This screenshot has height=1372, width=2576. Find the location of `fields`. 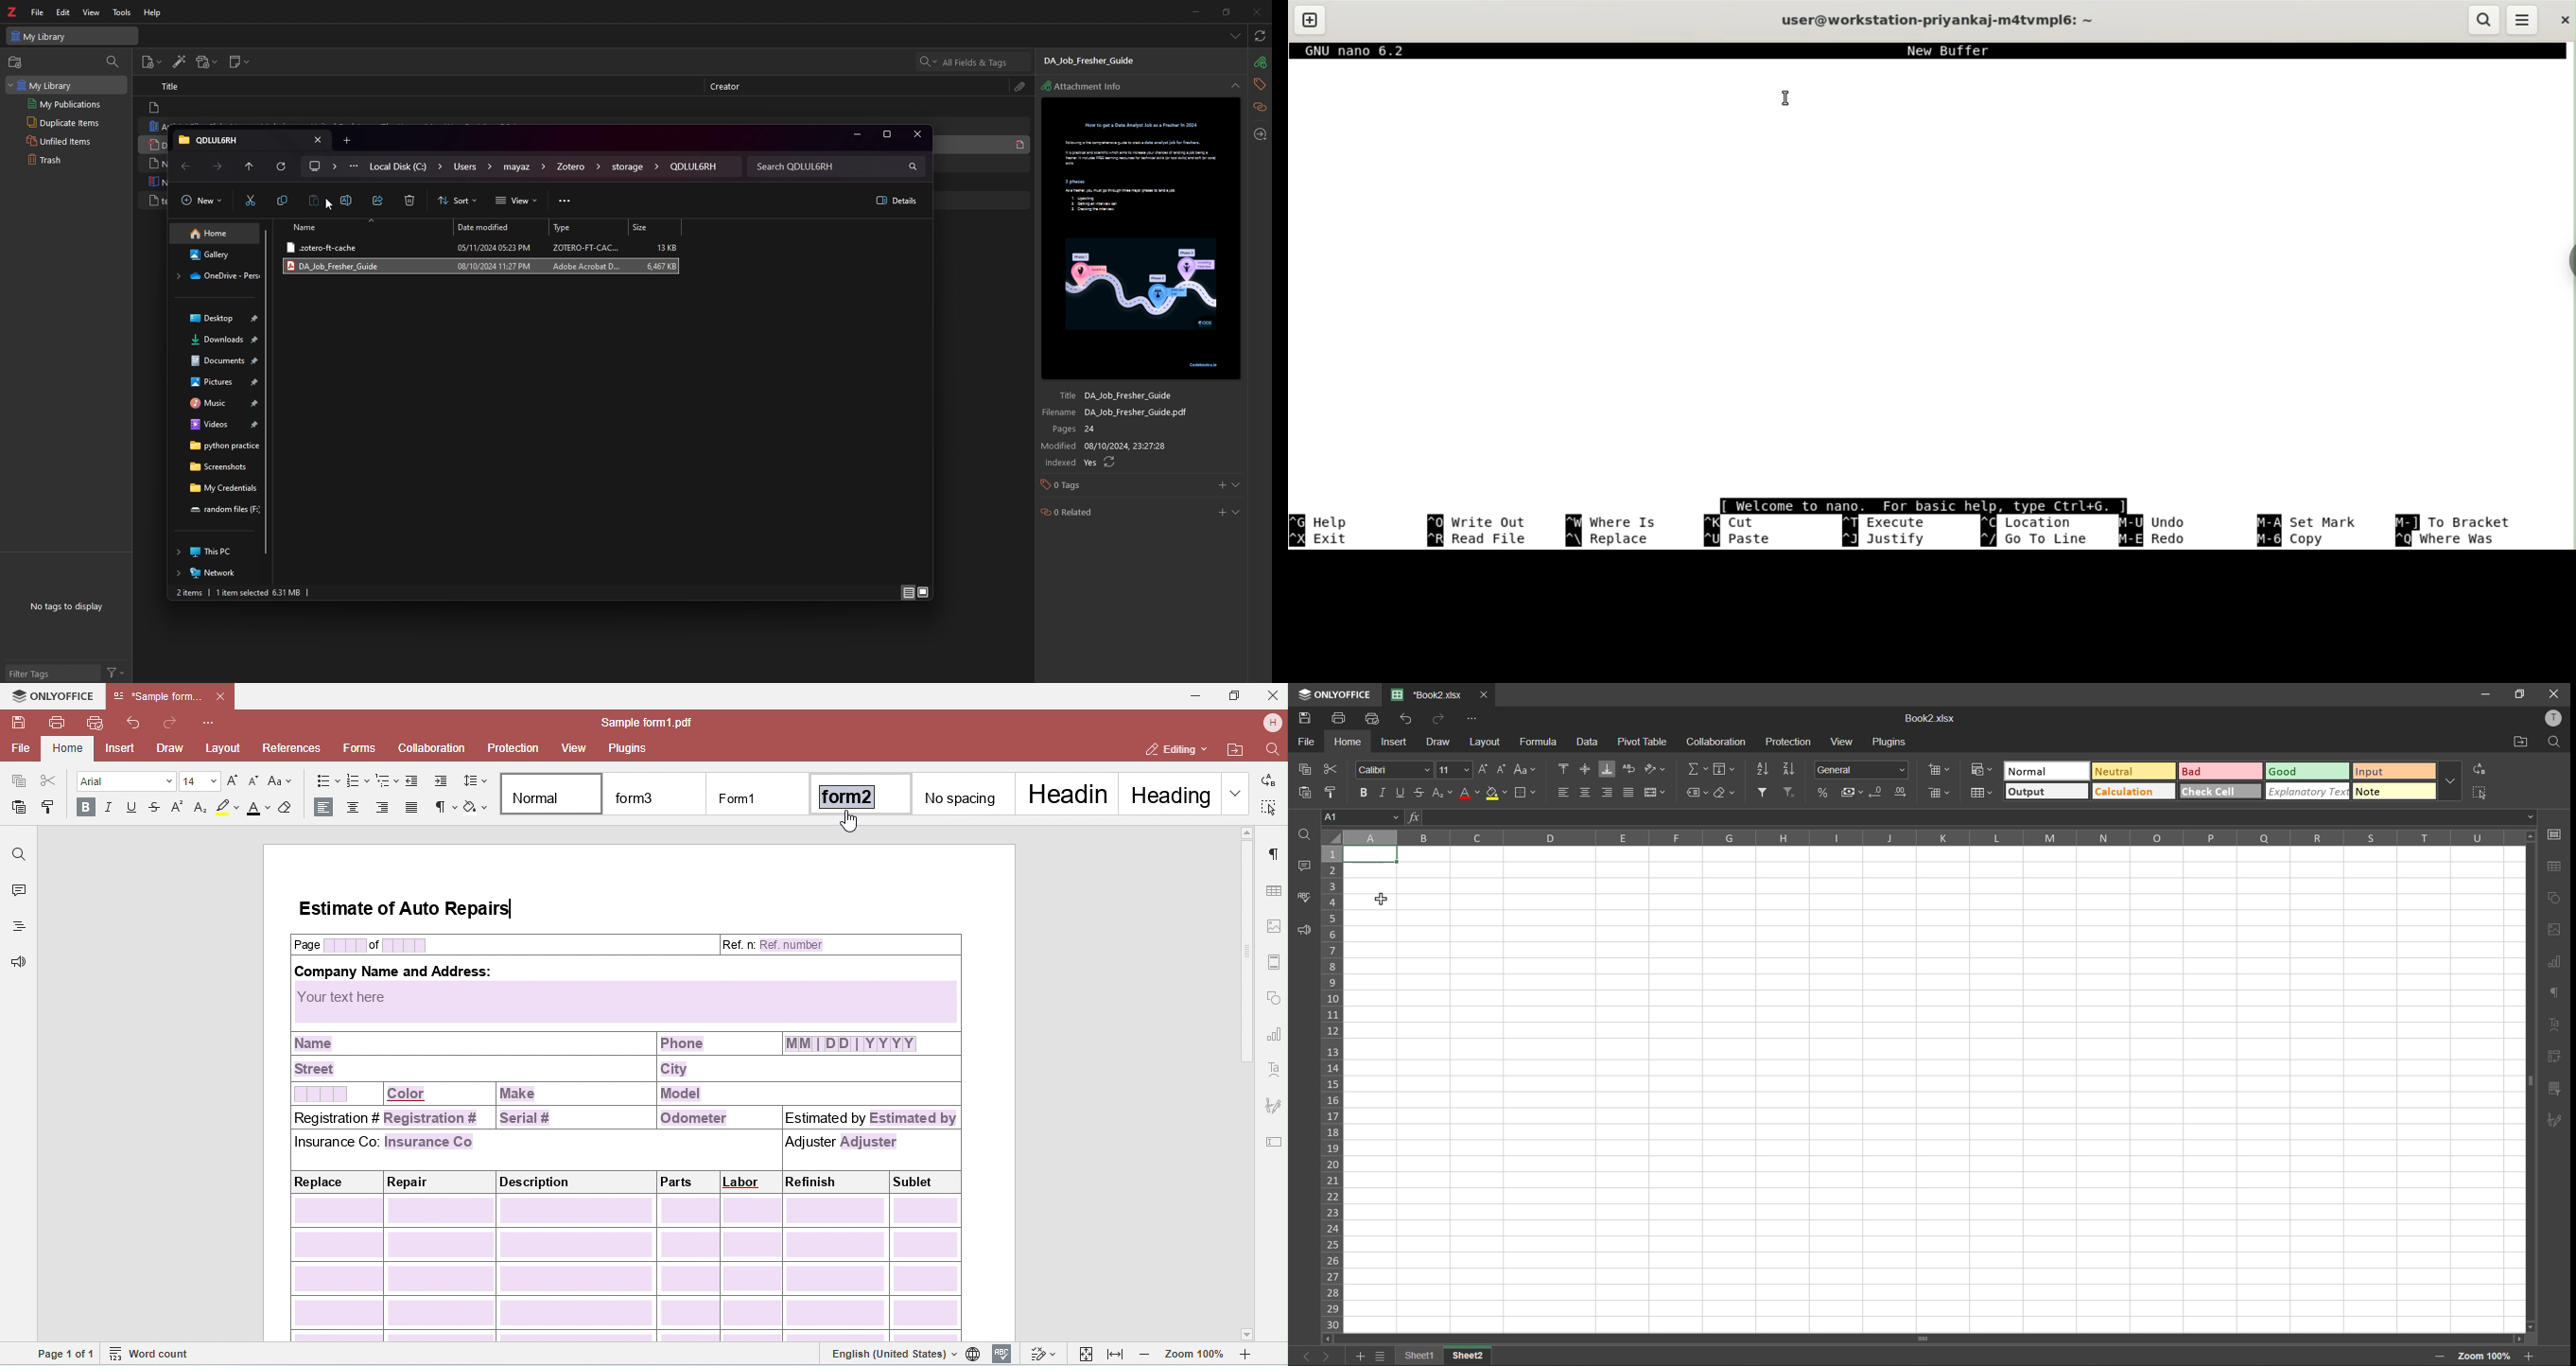

fields is located at coordinates (1724, 771).